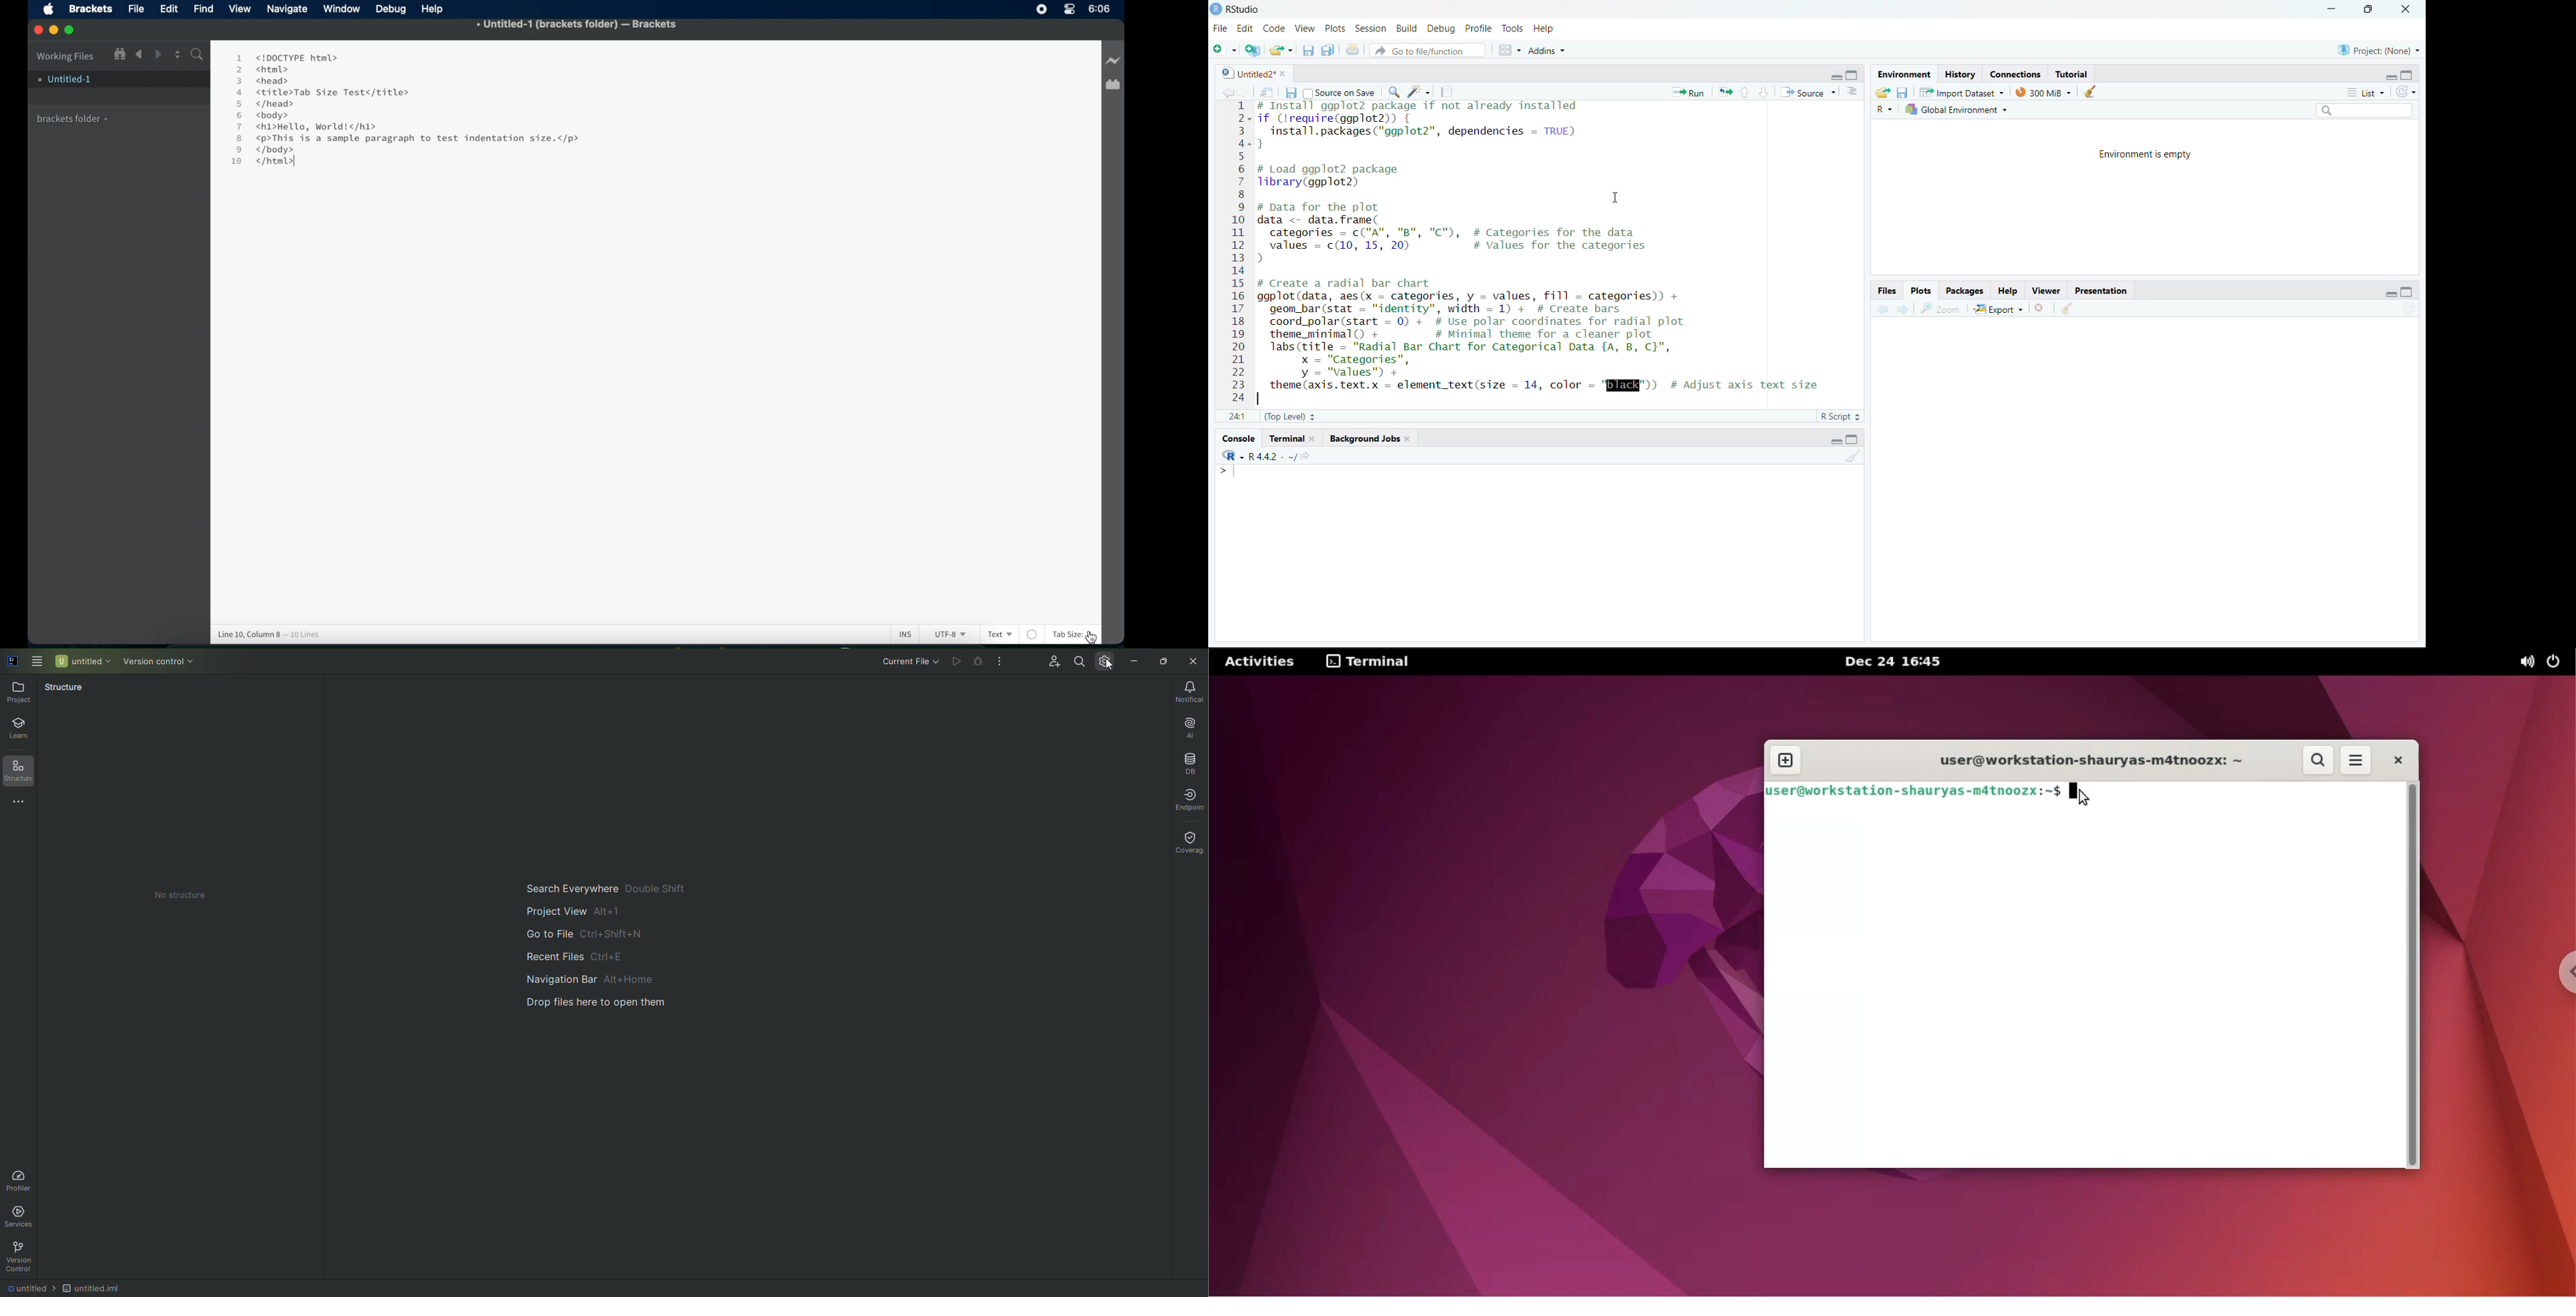  I want to click on show document outline, so click(1854, 92).